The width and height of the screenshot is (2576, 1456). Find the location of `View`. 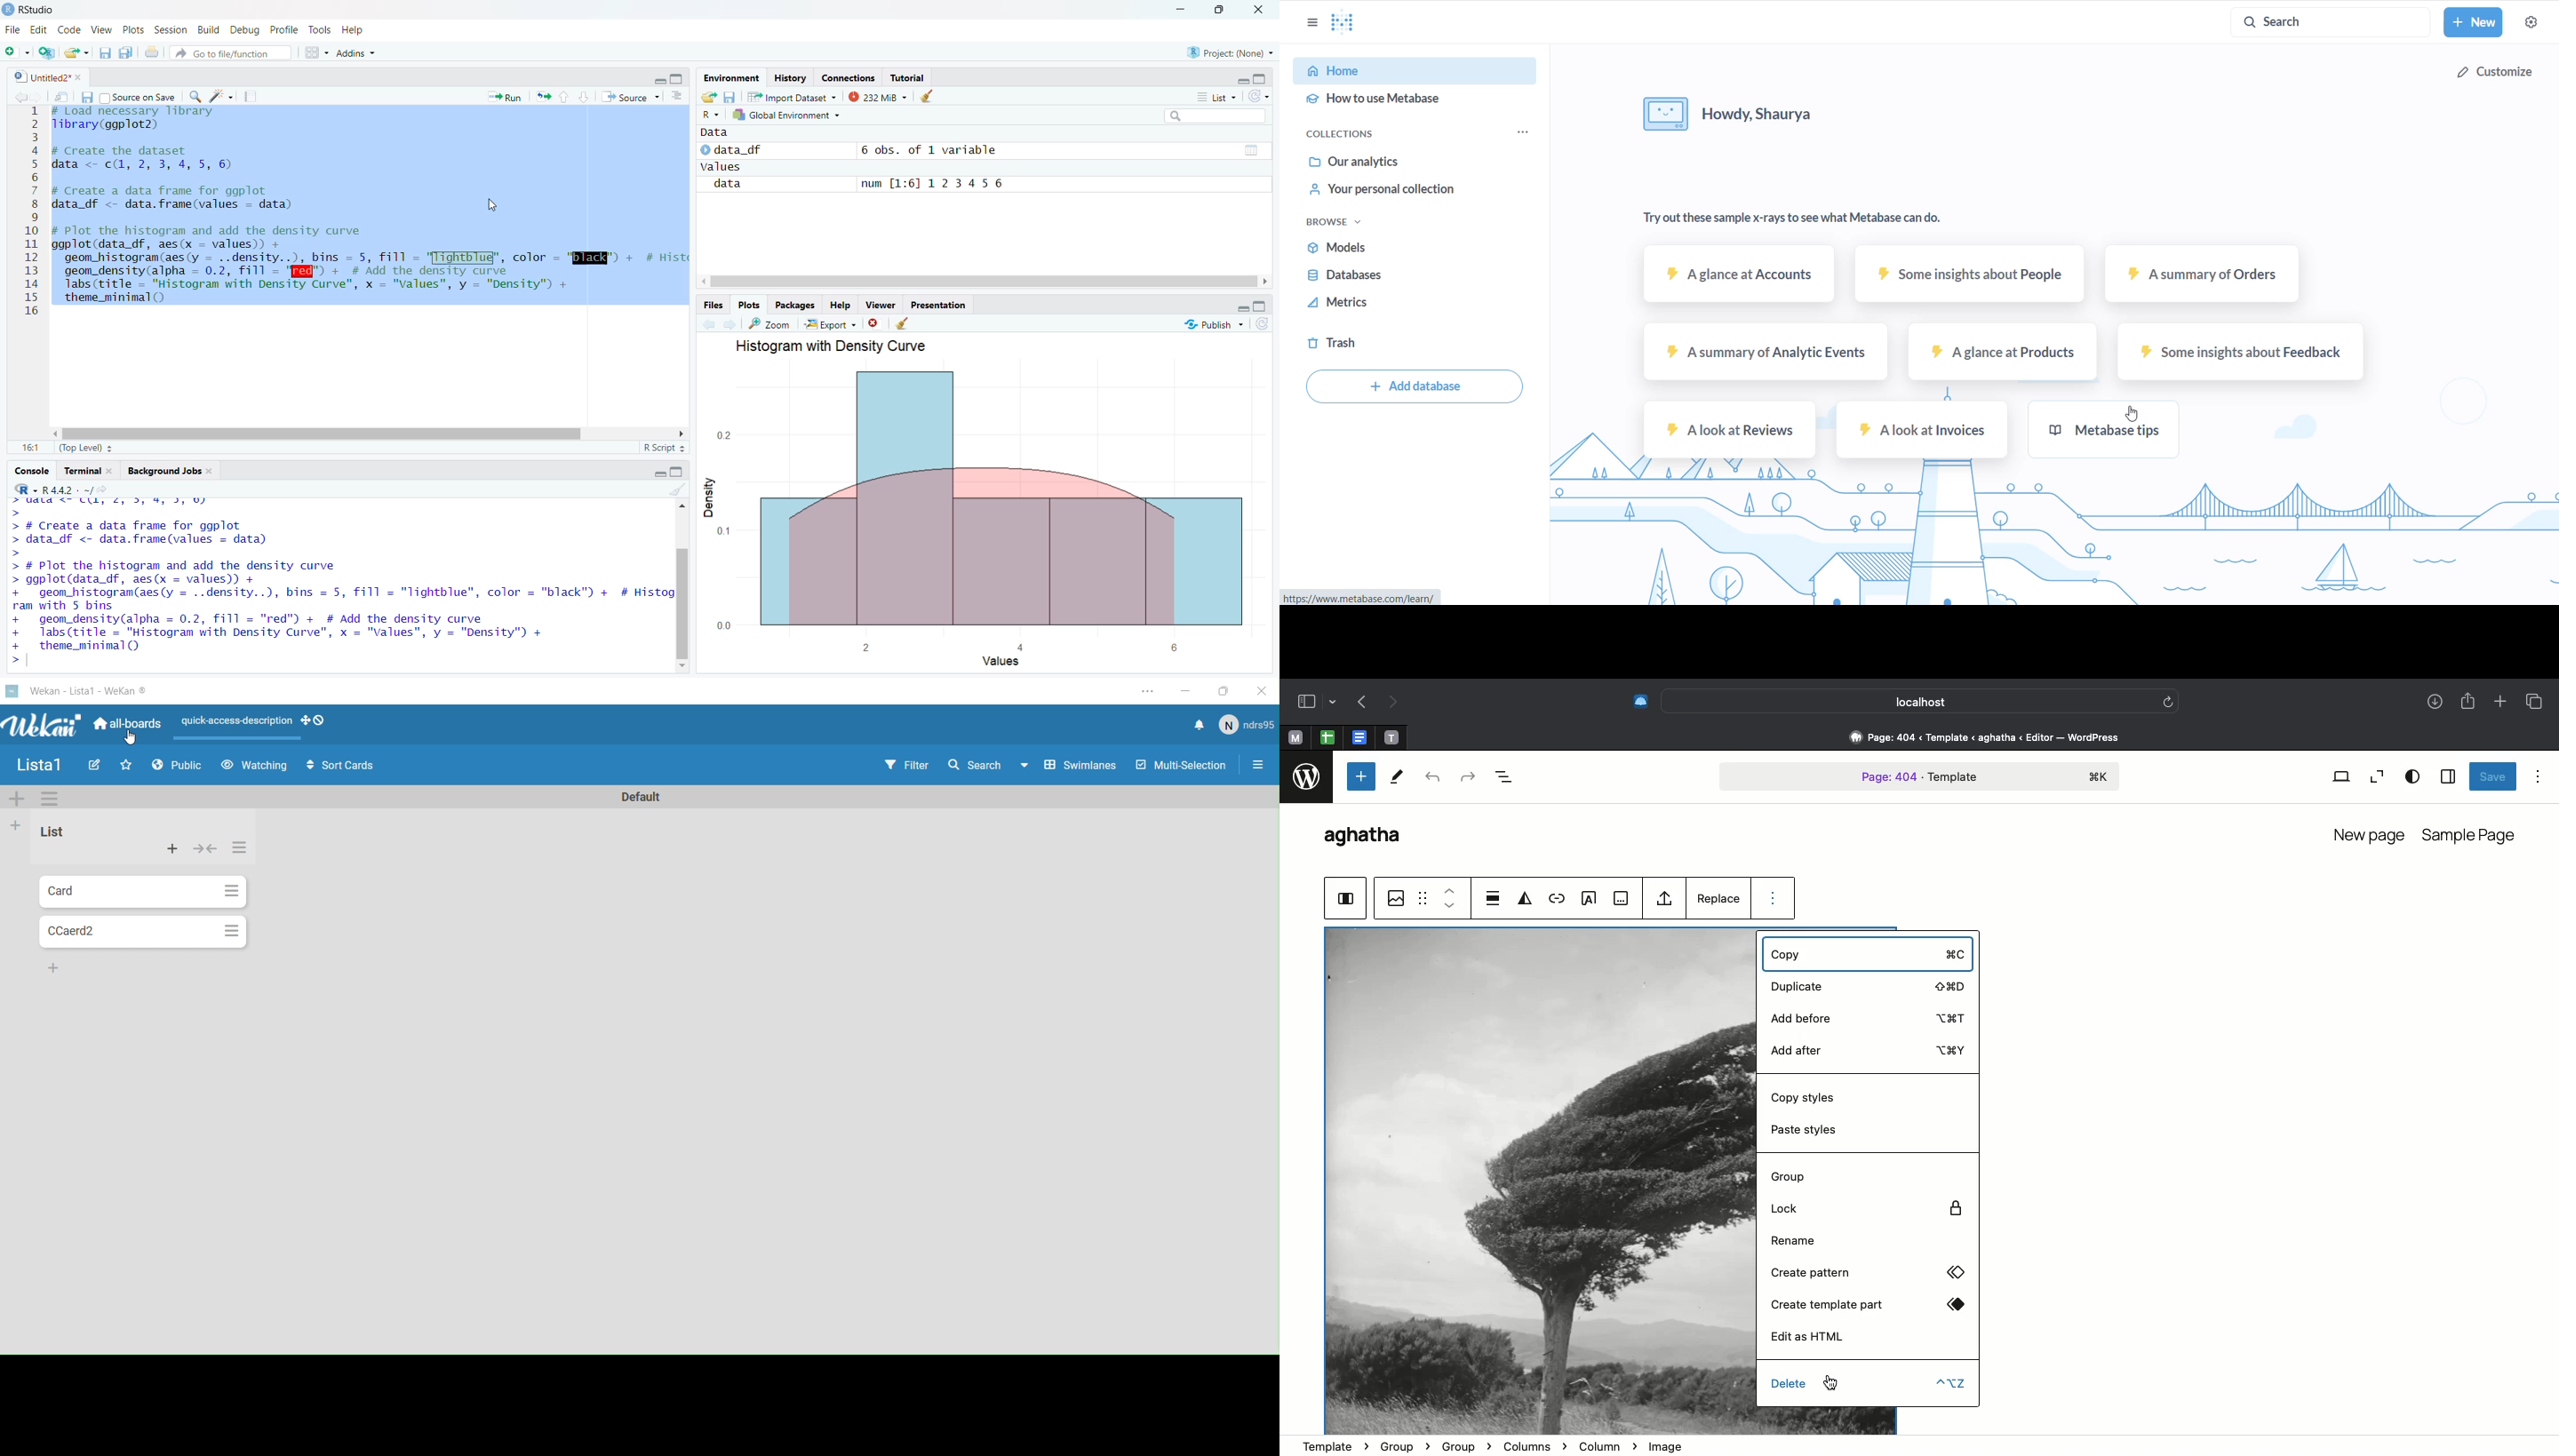

View is located at coordinates (101, 28).